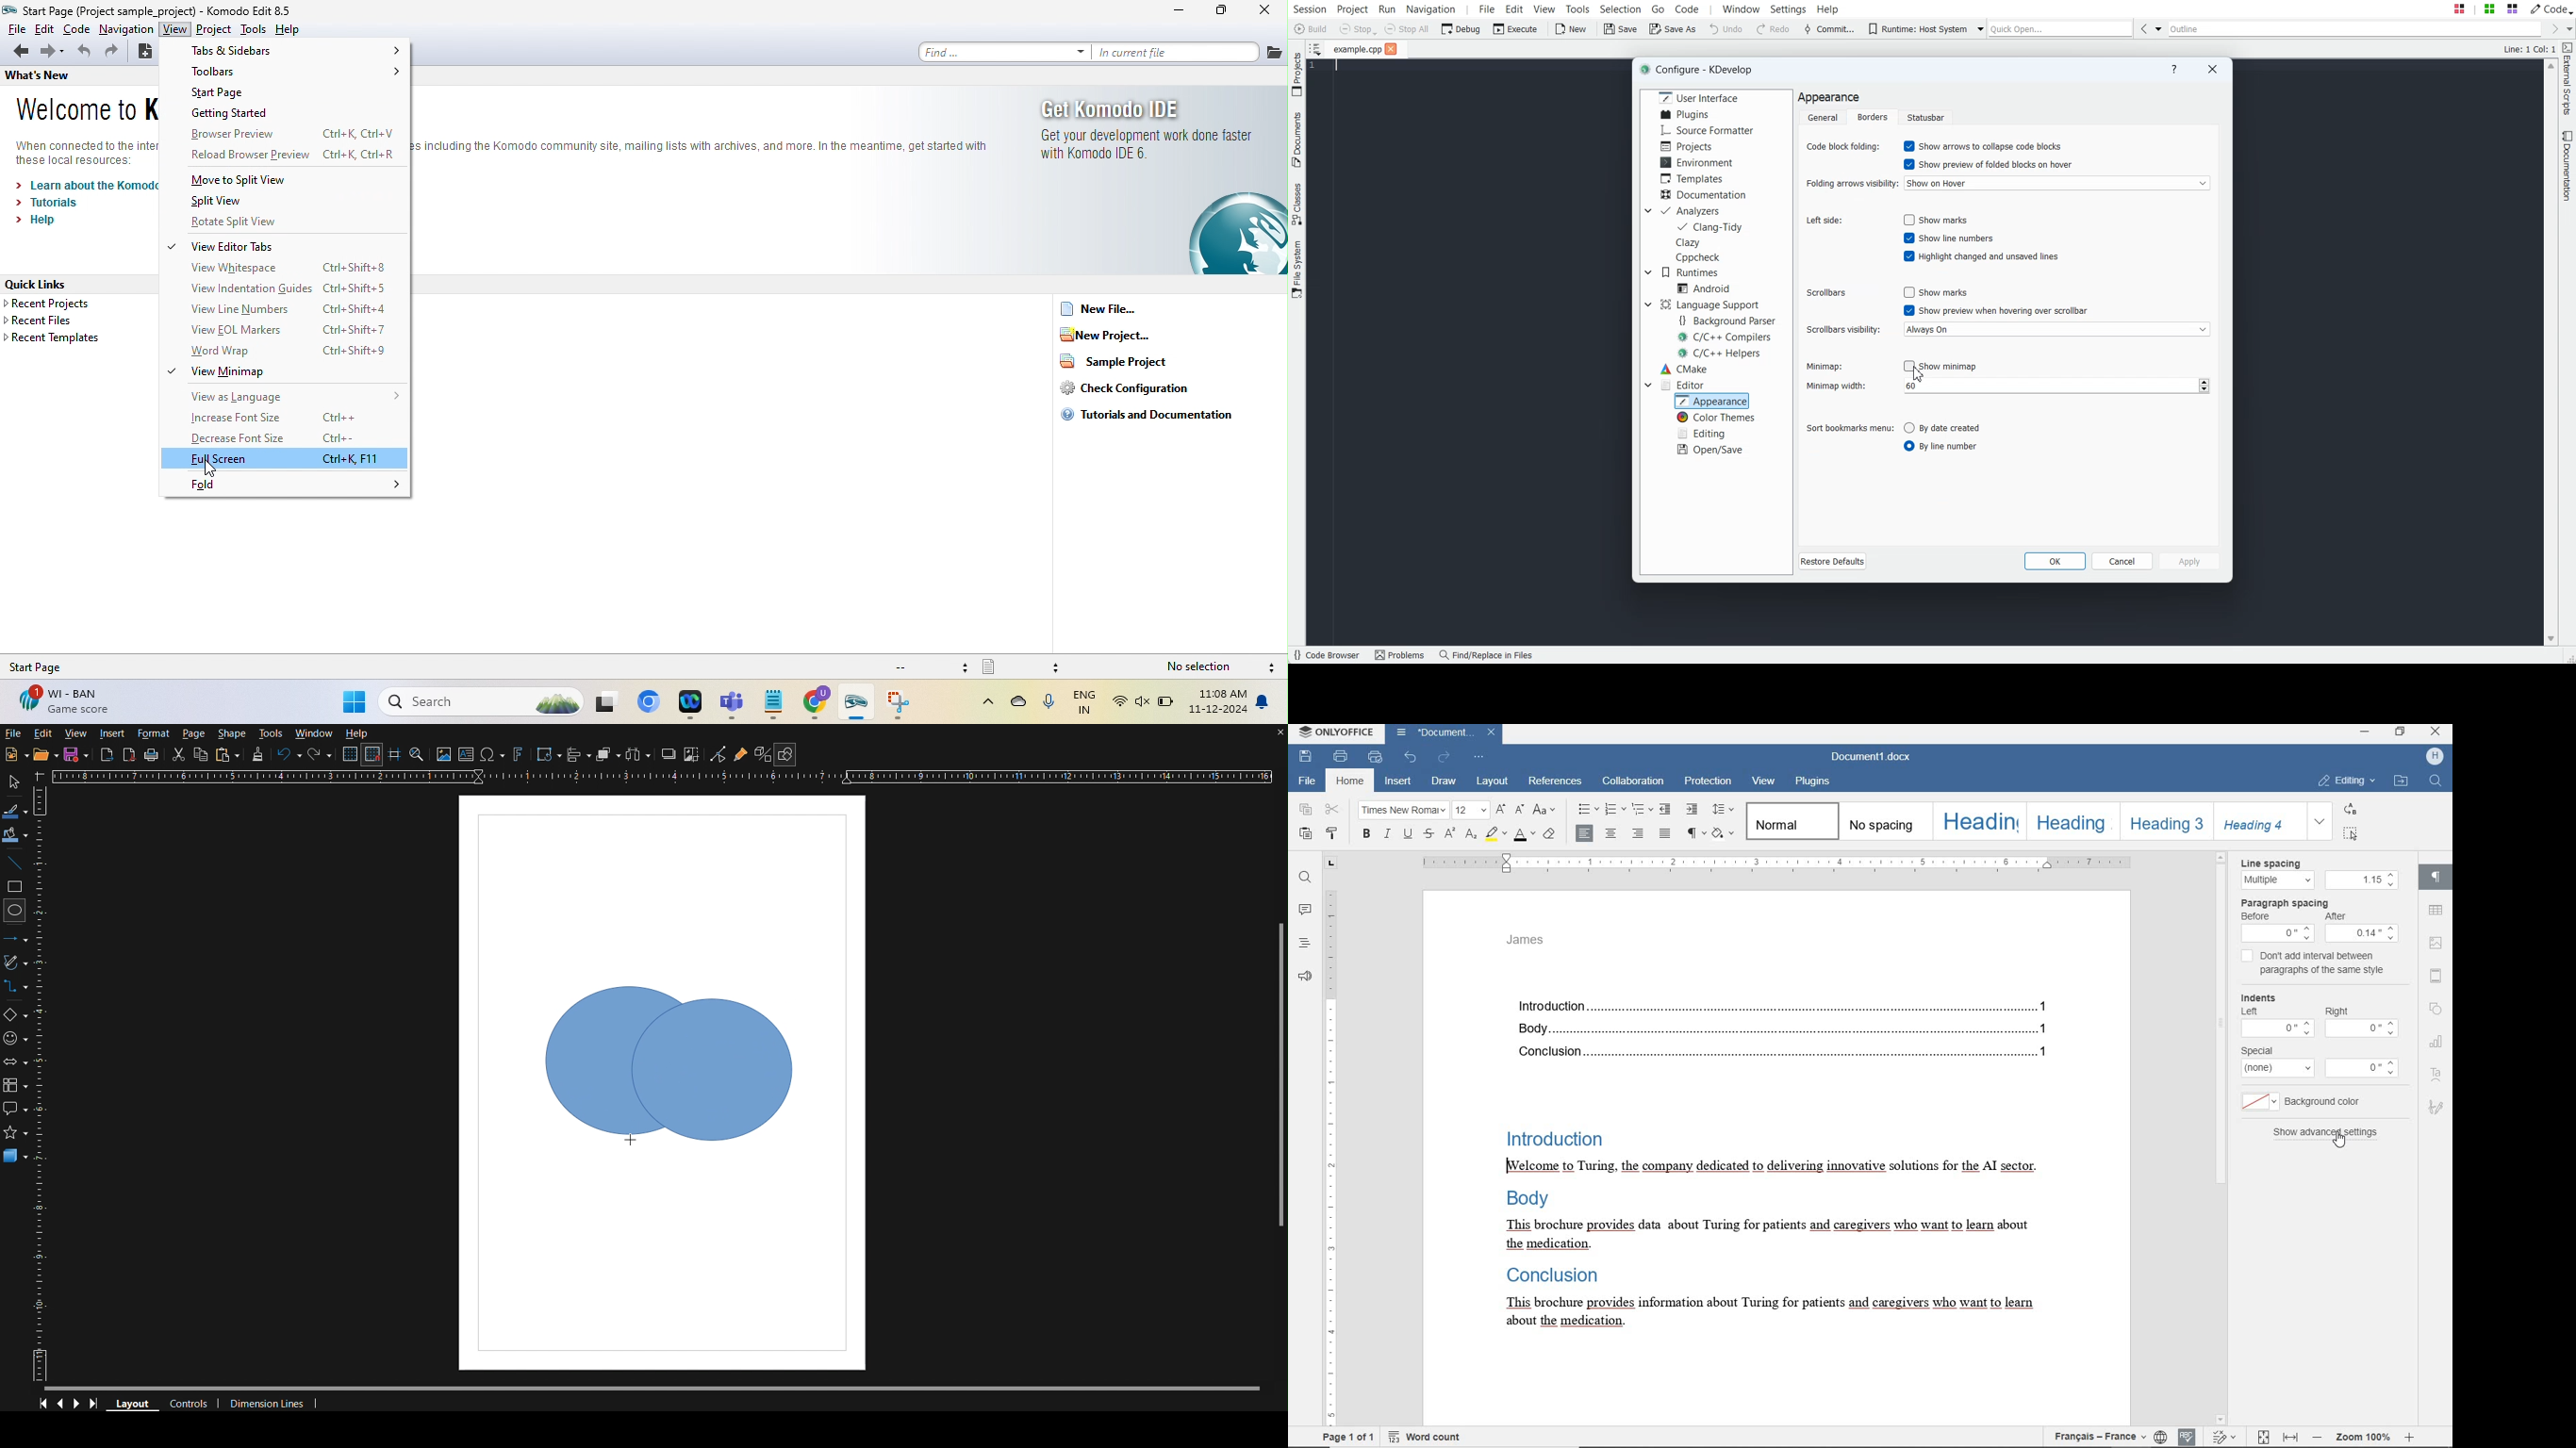  What do you see at coordinates (445, 754) in the screenshot?
I see `Insert Image` at bounding box center [445, 754].